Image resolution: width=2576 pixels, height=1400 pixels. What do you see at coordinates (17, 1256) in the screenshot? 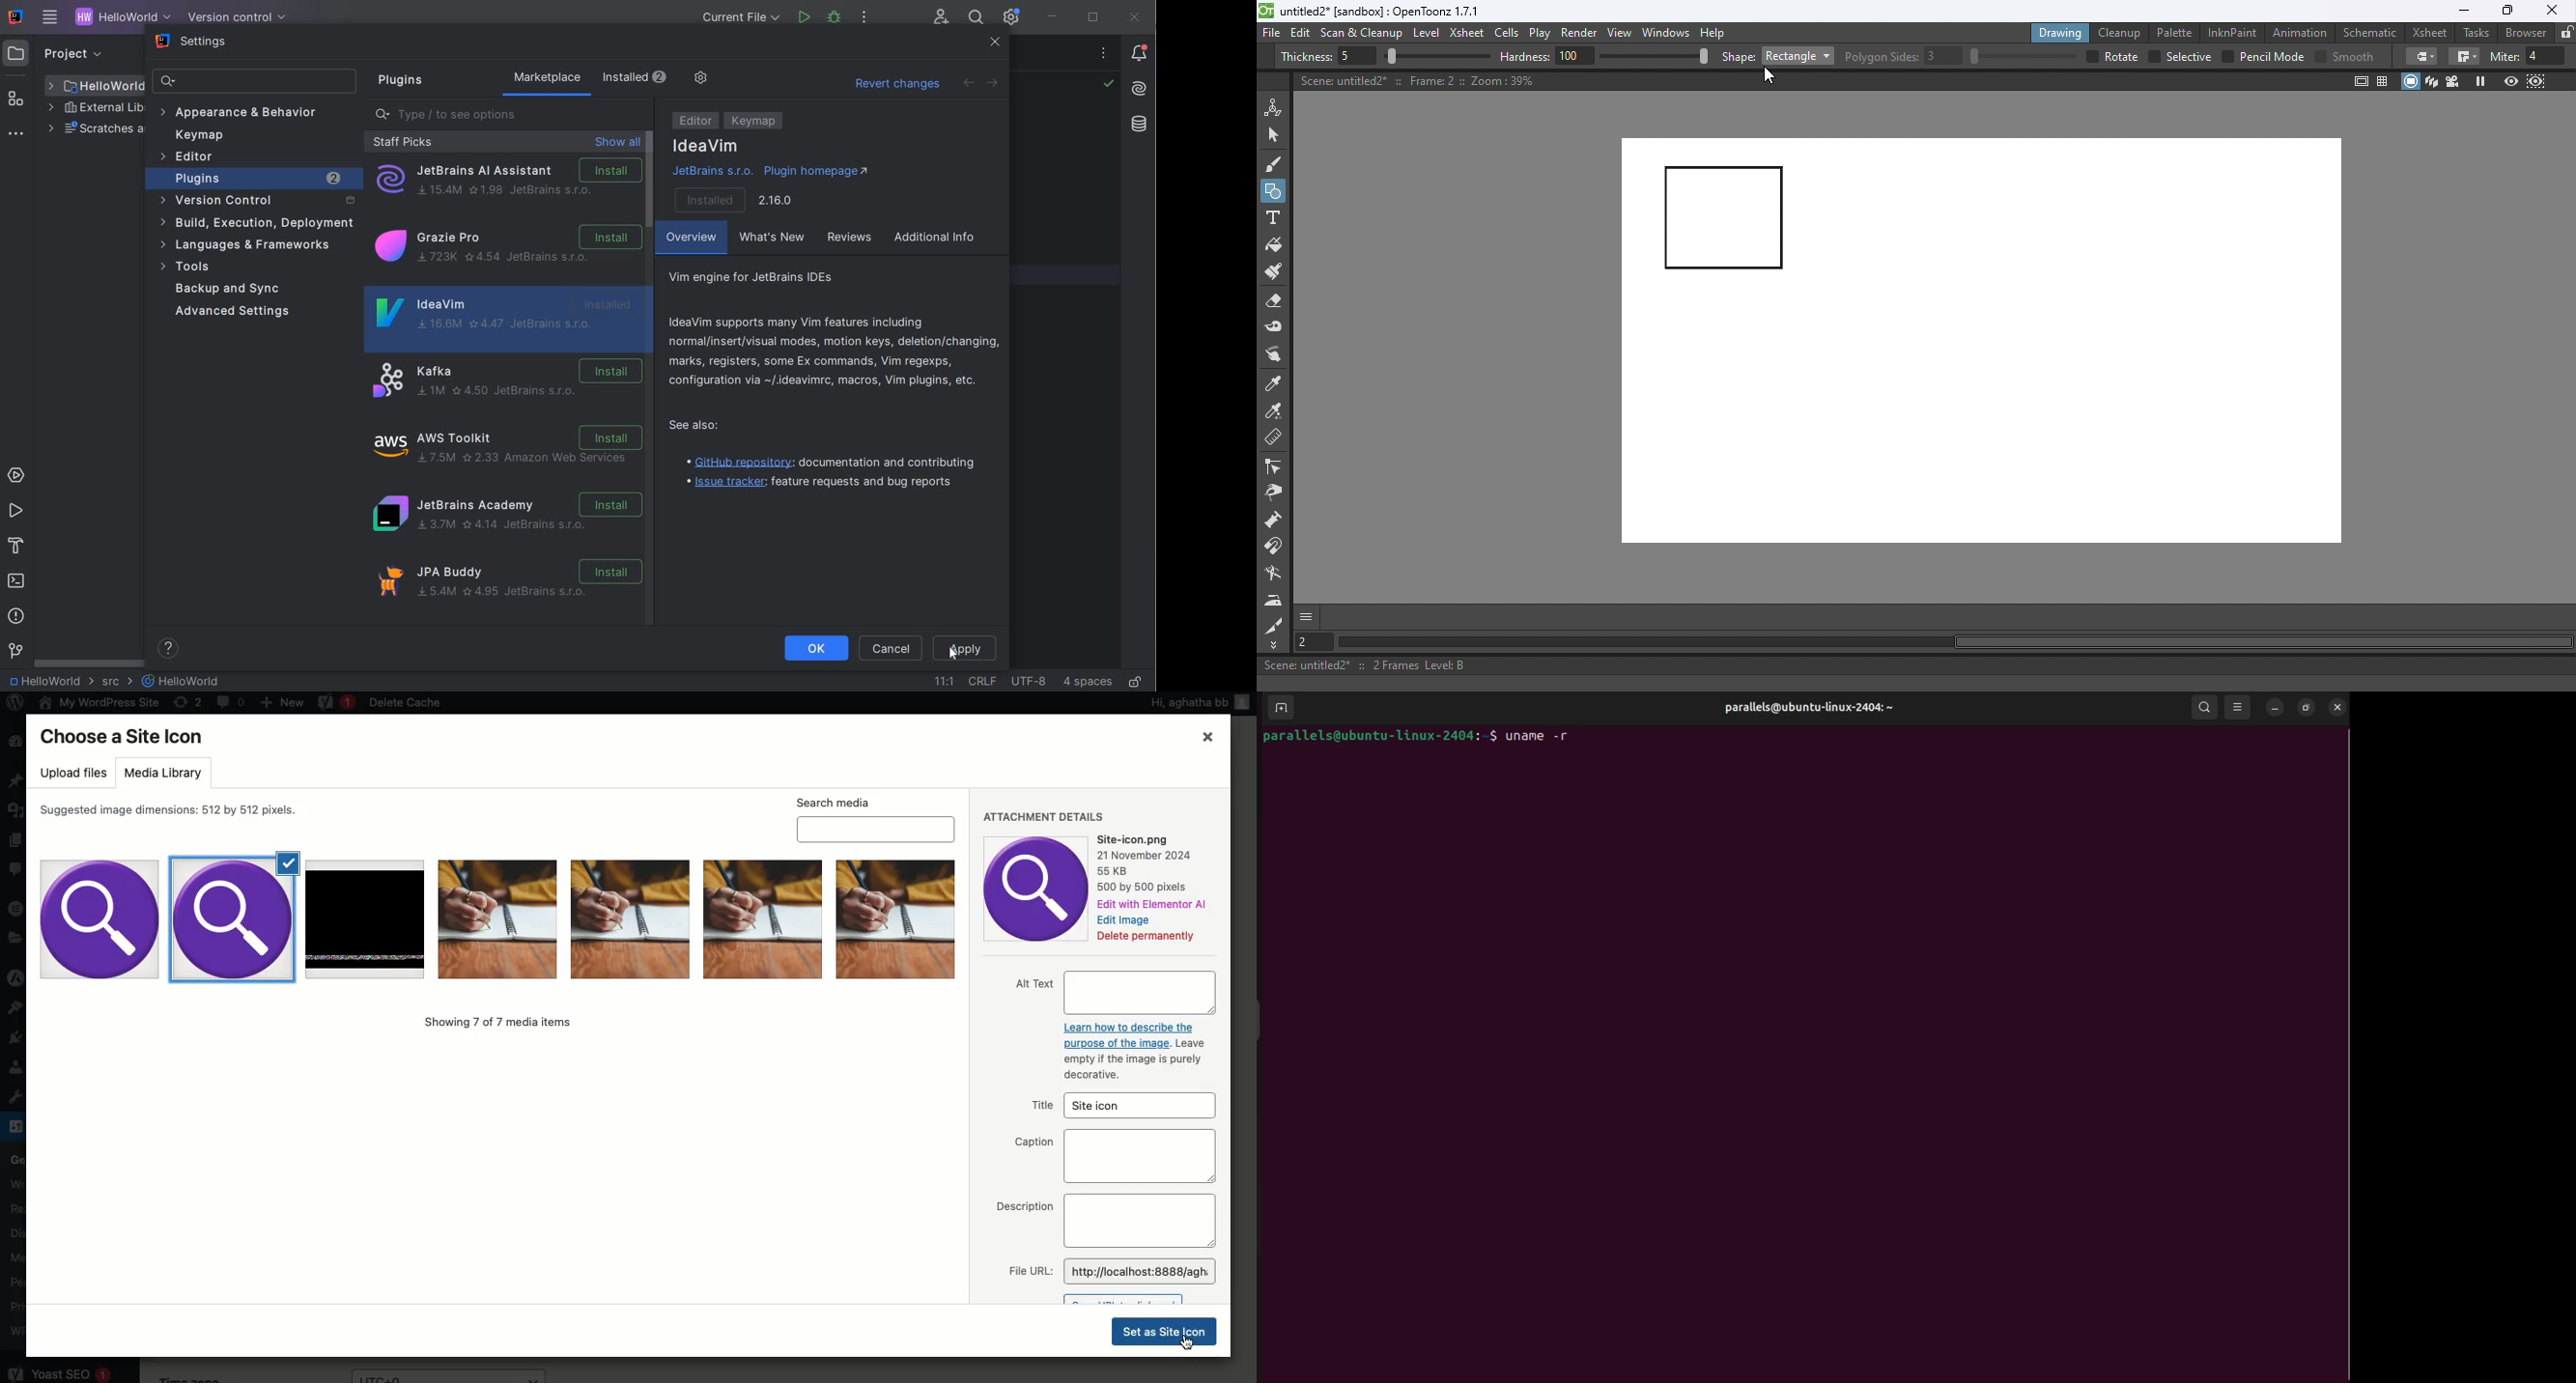
I see `Media` at bounding box center [17, 1256].